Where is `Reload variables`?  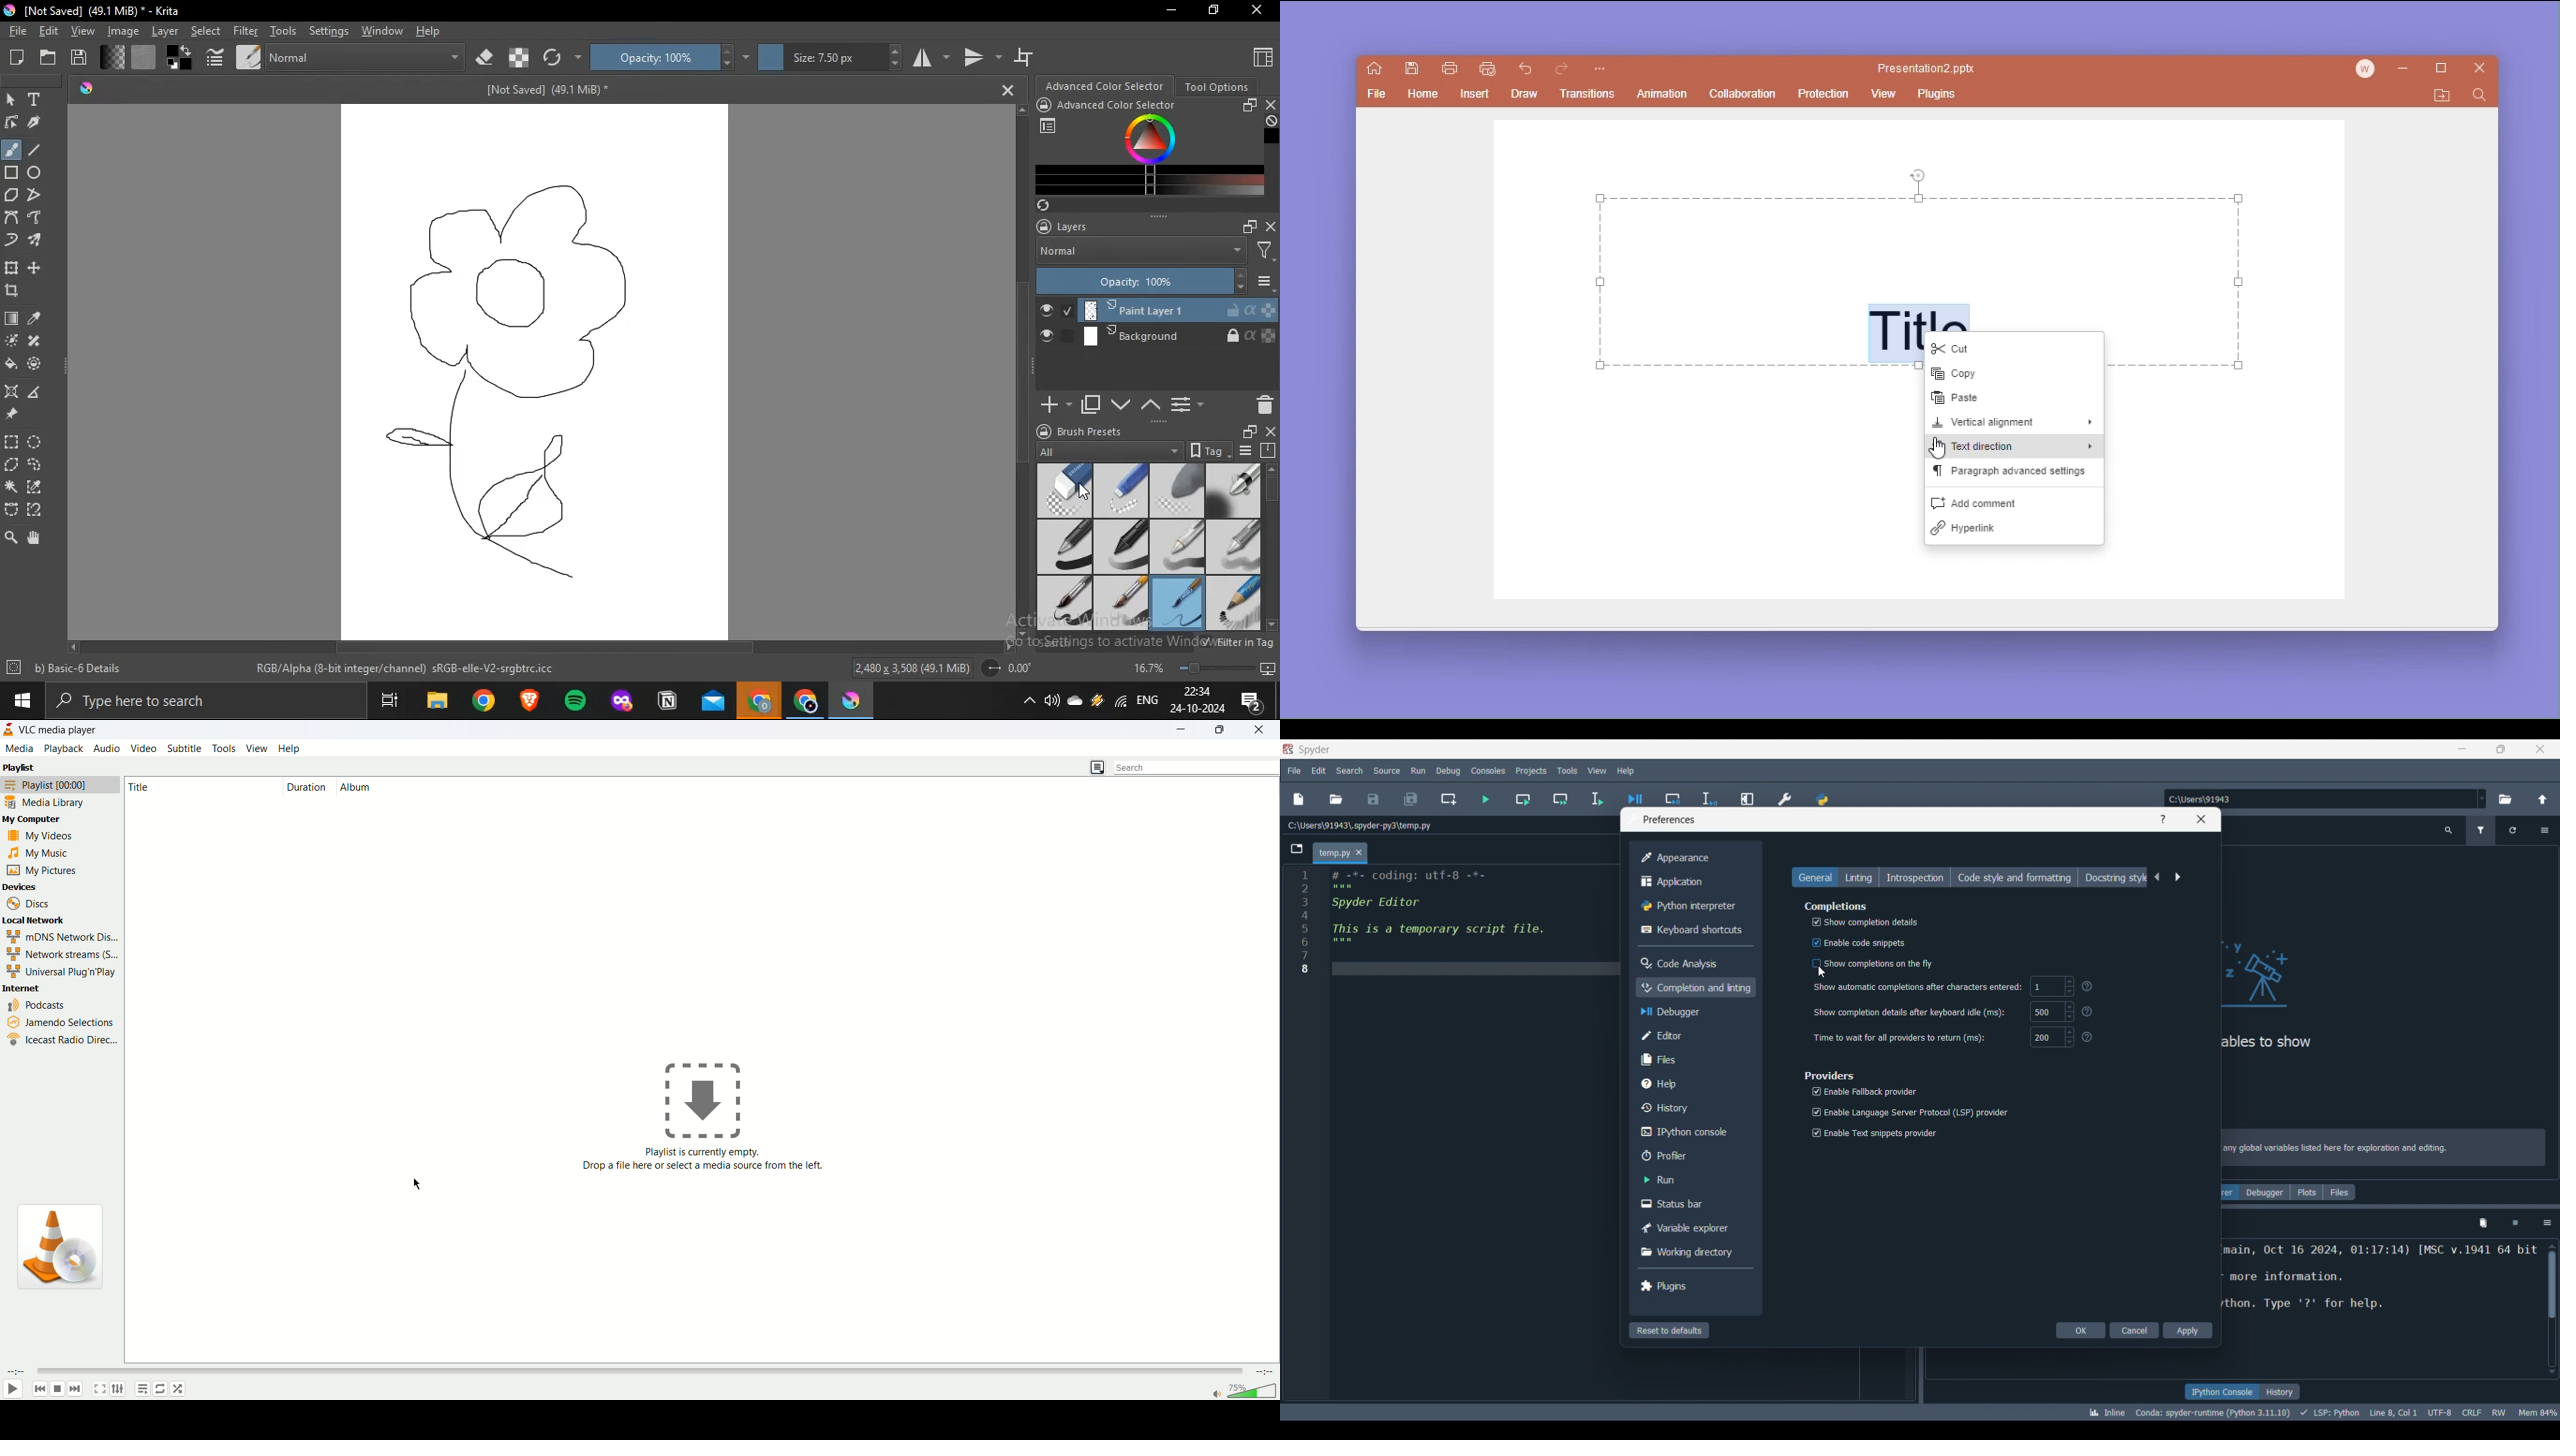 Reload variables is located at coordinates (2512, 831).